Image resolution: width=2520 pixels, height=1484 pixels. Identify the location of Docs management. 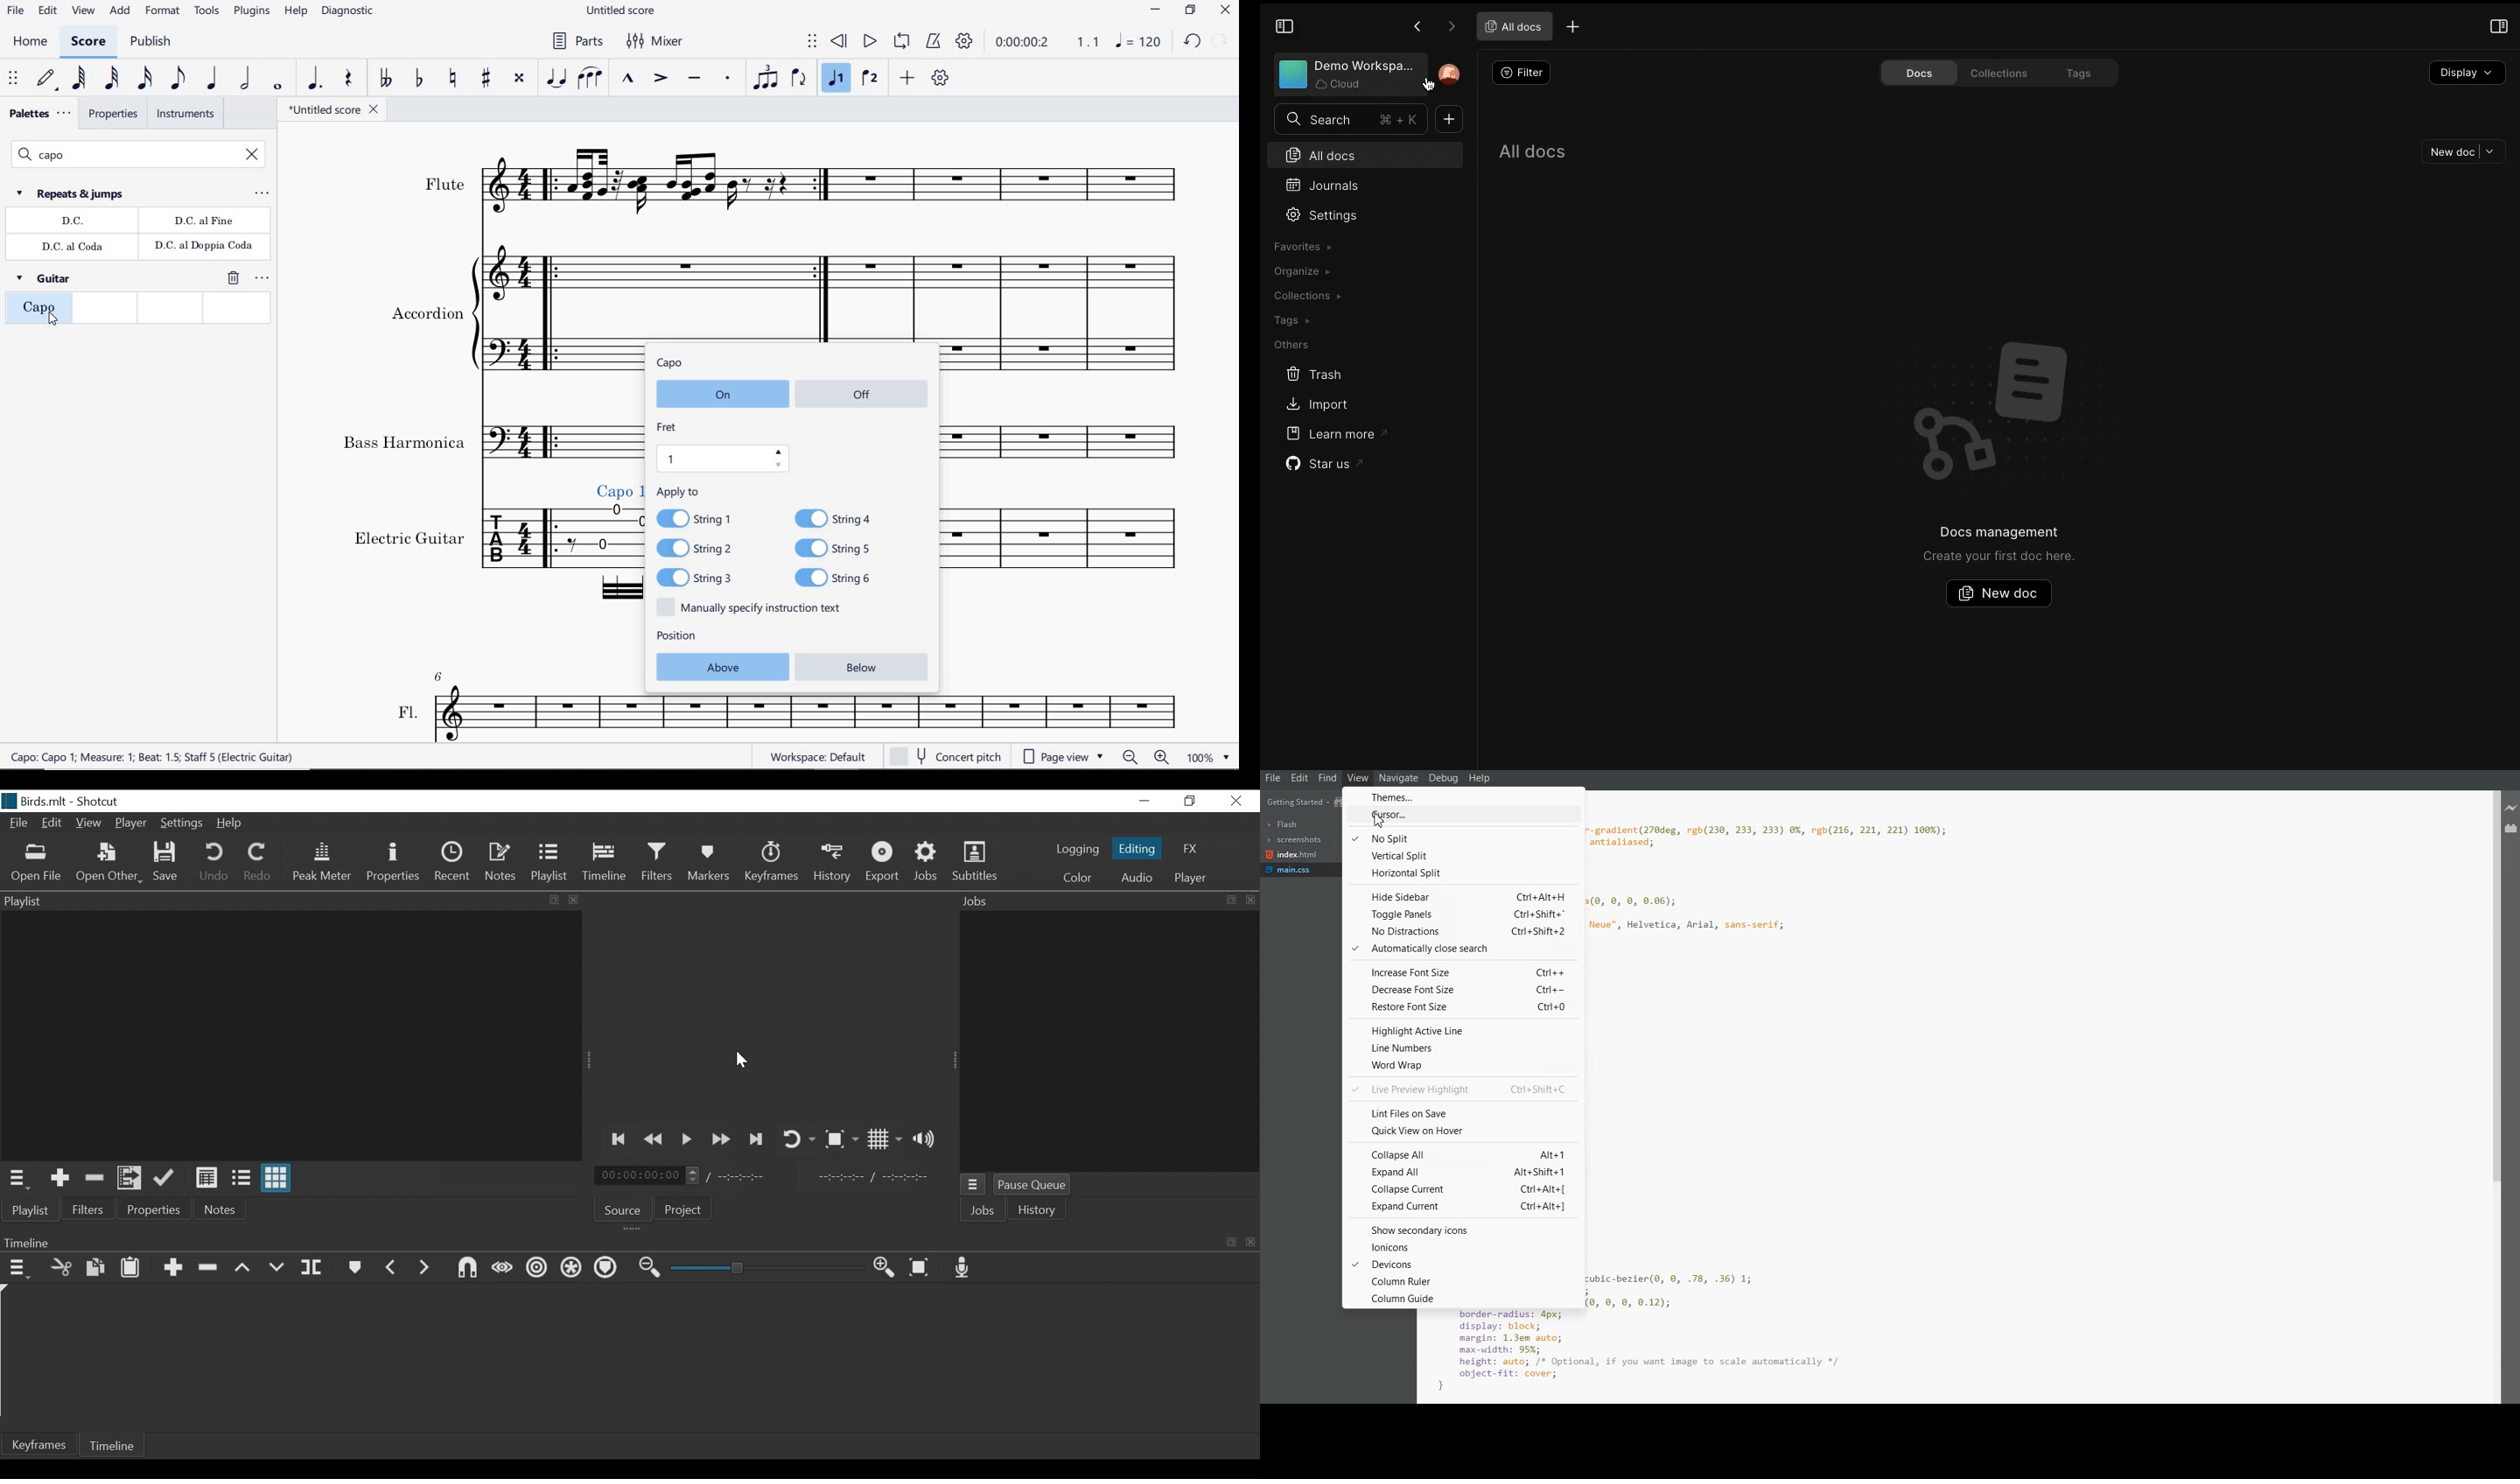
(1998, 532).